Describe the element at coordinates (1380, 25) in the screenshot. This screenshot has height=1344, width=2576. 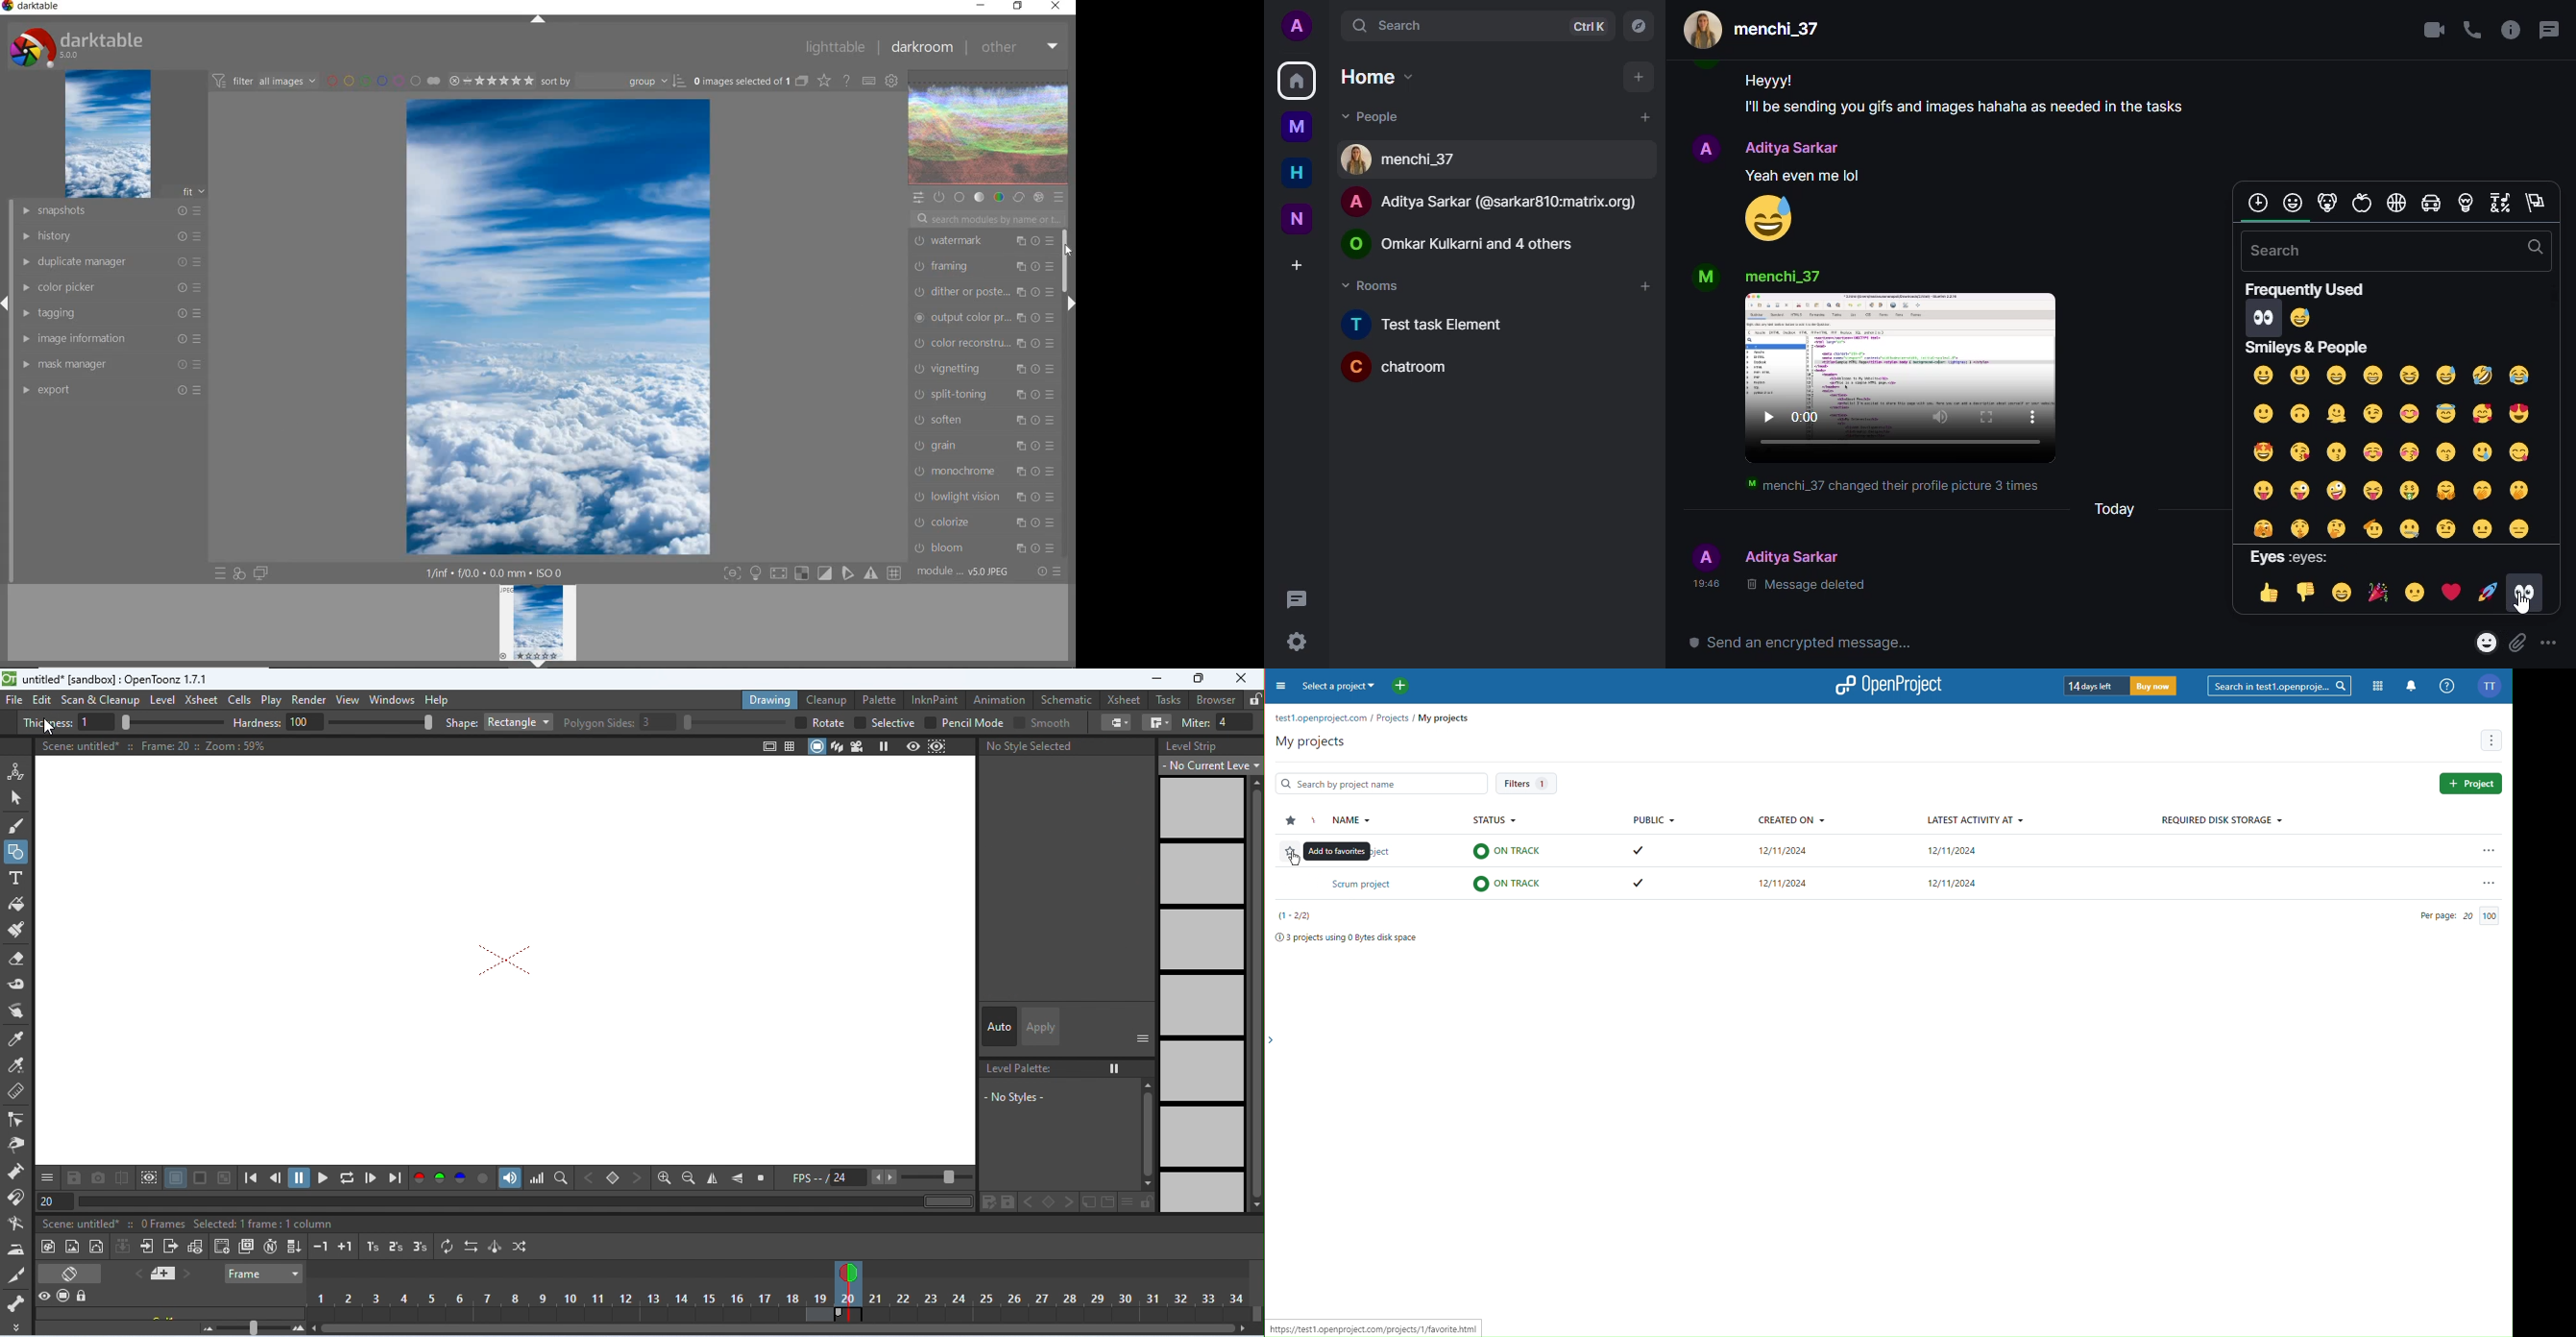
I see `search` at that location.